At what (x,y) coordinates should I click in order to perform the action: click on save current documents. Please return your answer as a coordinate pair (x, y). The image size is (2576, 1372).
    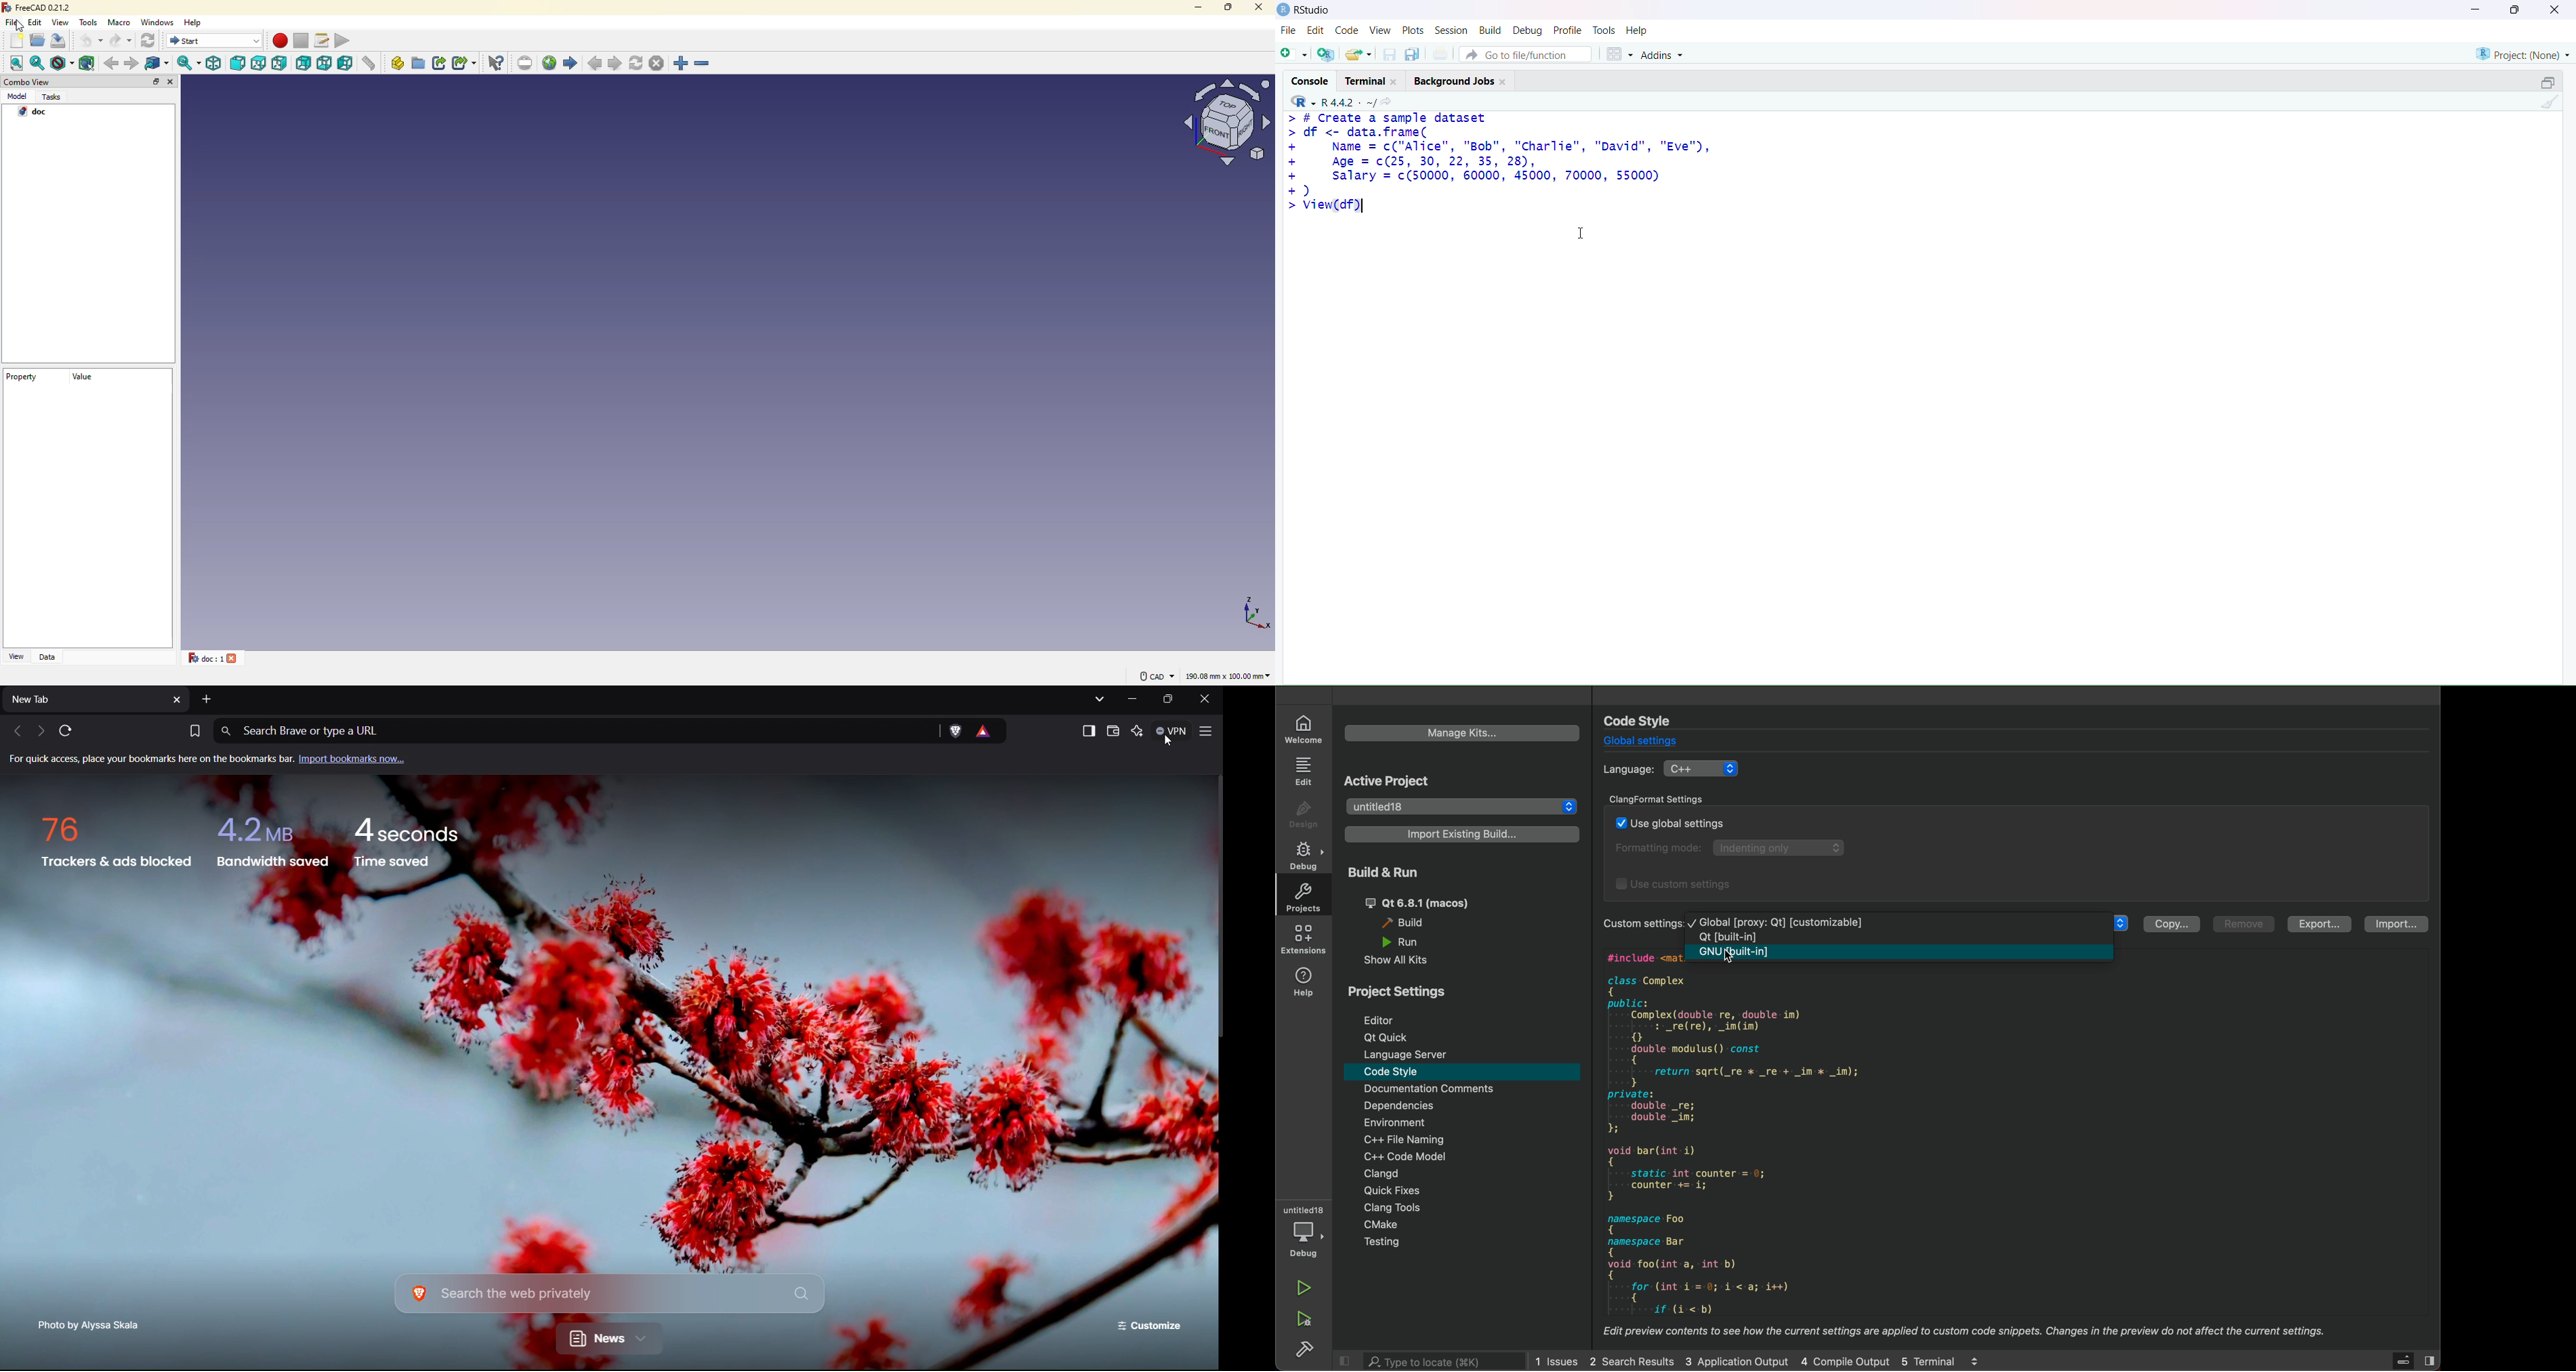
    Looking at the image, I should click on (1390, 55).